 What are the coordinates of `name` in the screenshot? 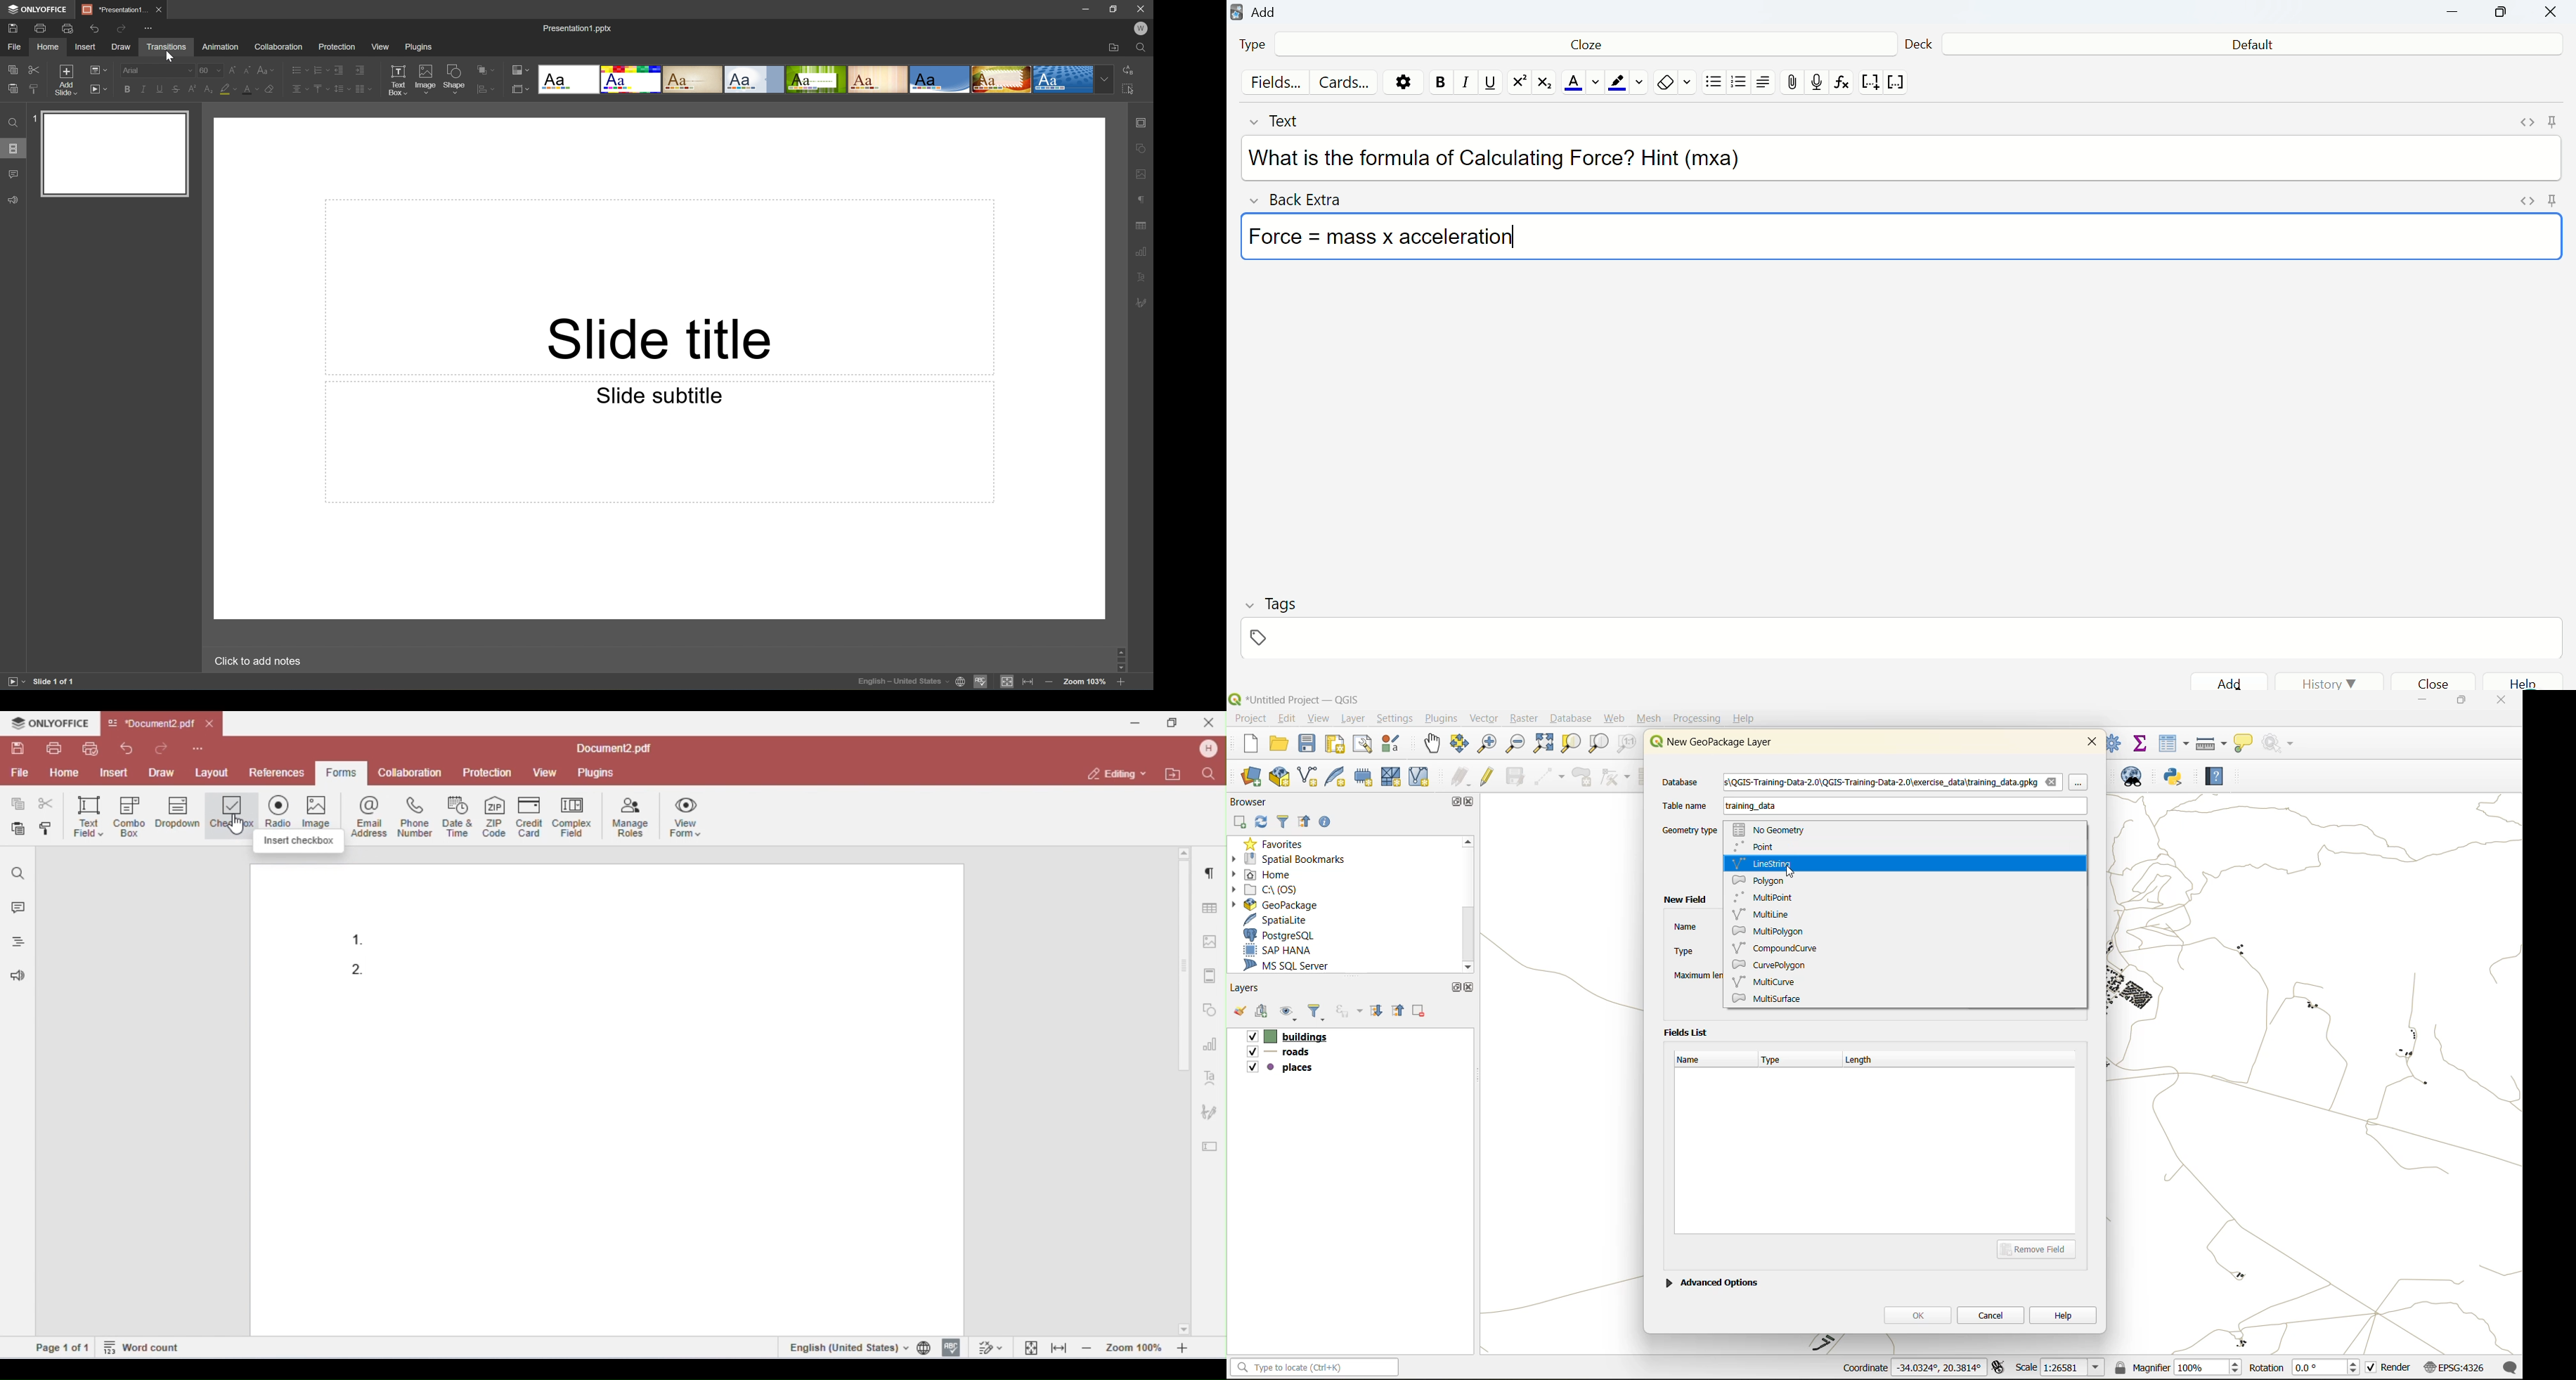 It's located at (1695, 1059).